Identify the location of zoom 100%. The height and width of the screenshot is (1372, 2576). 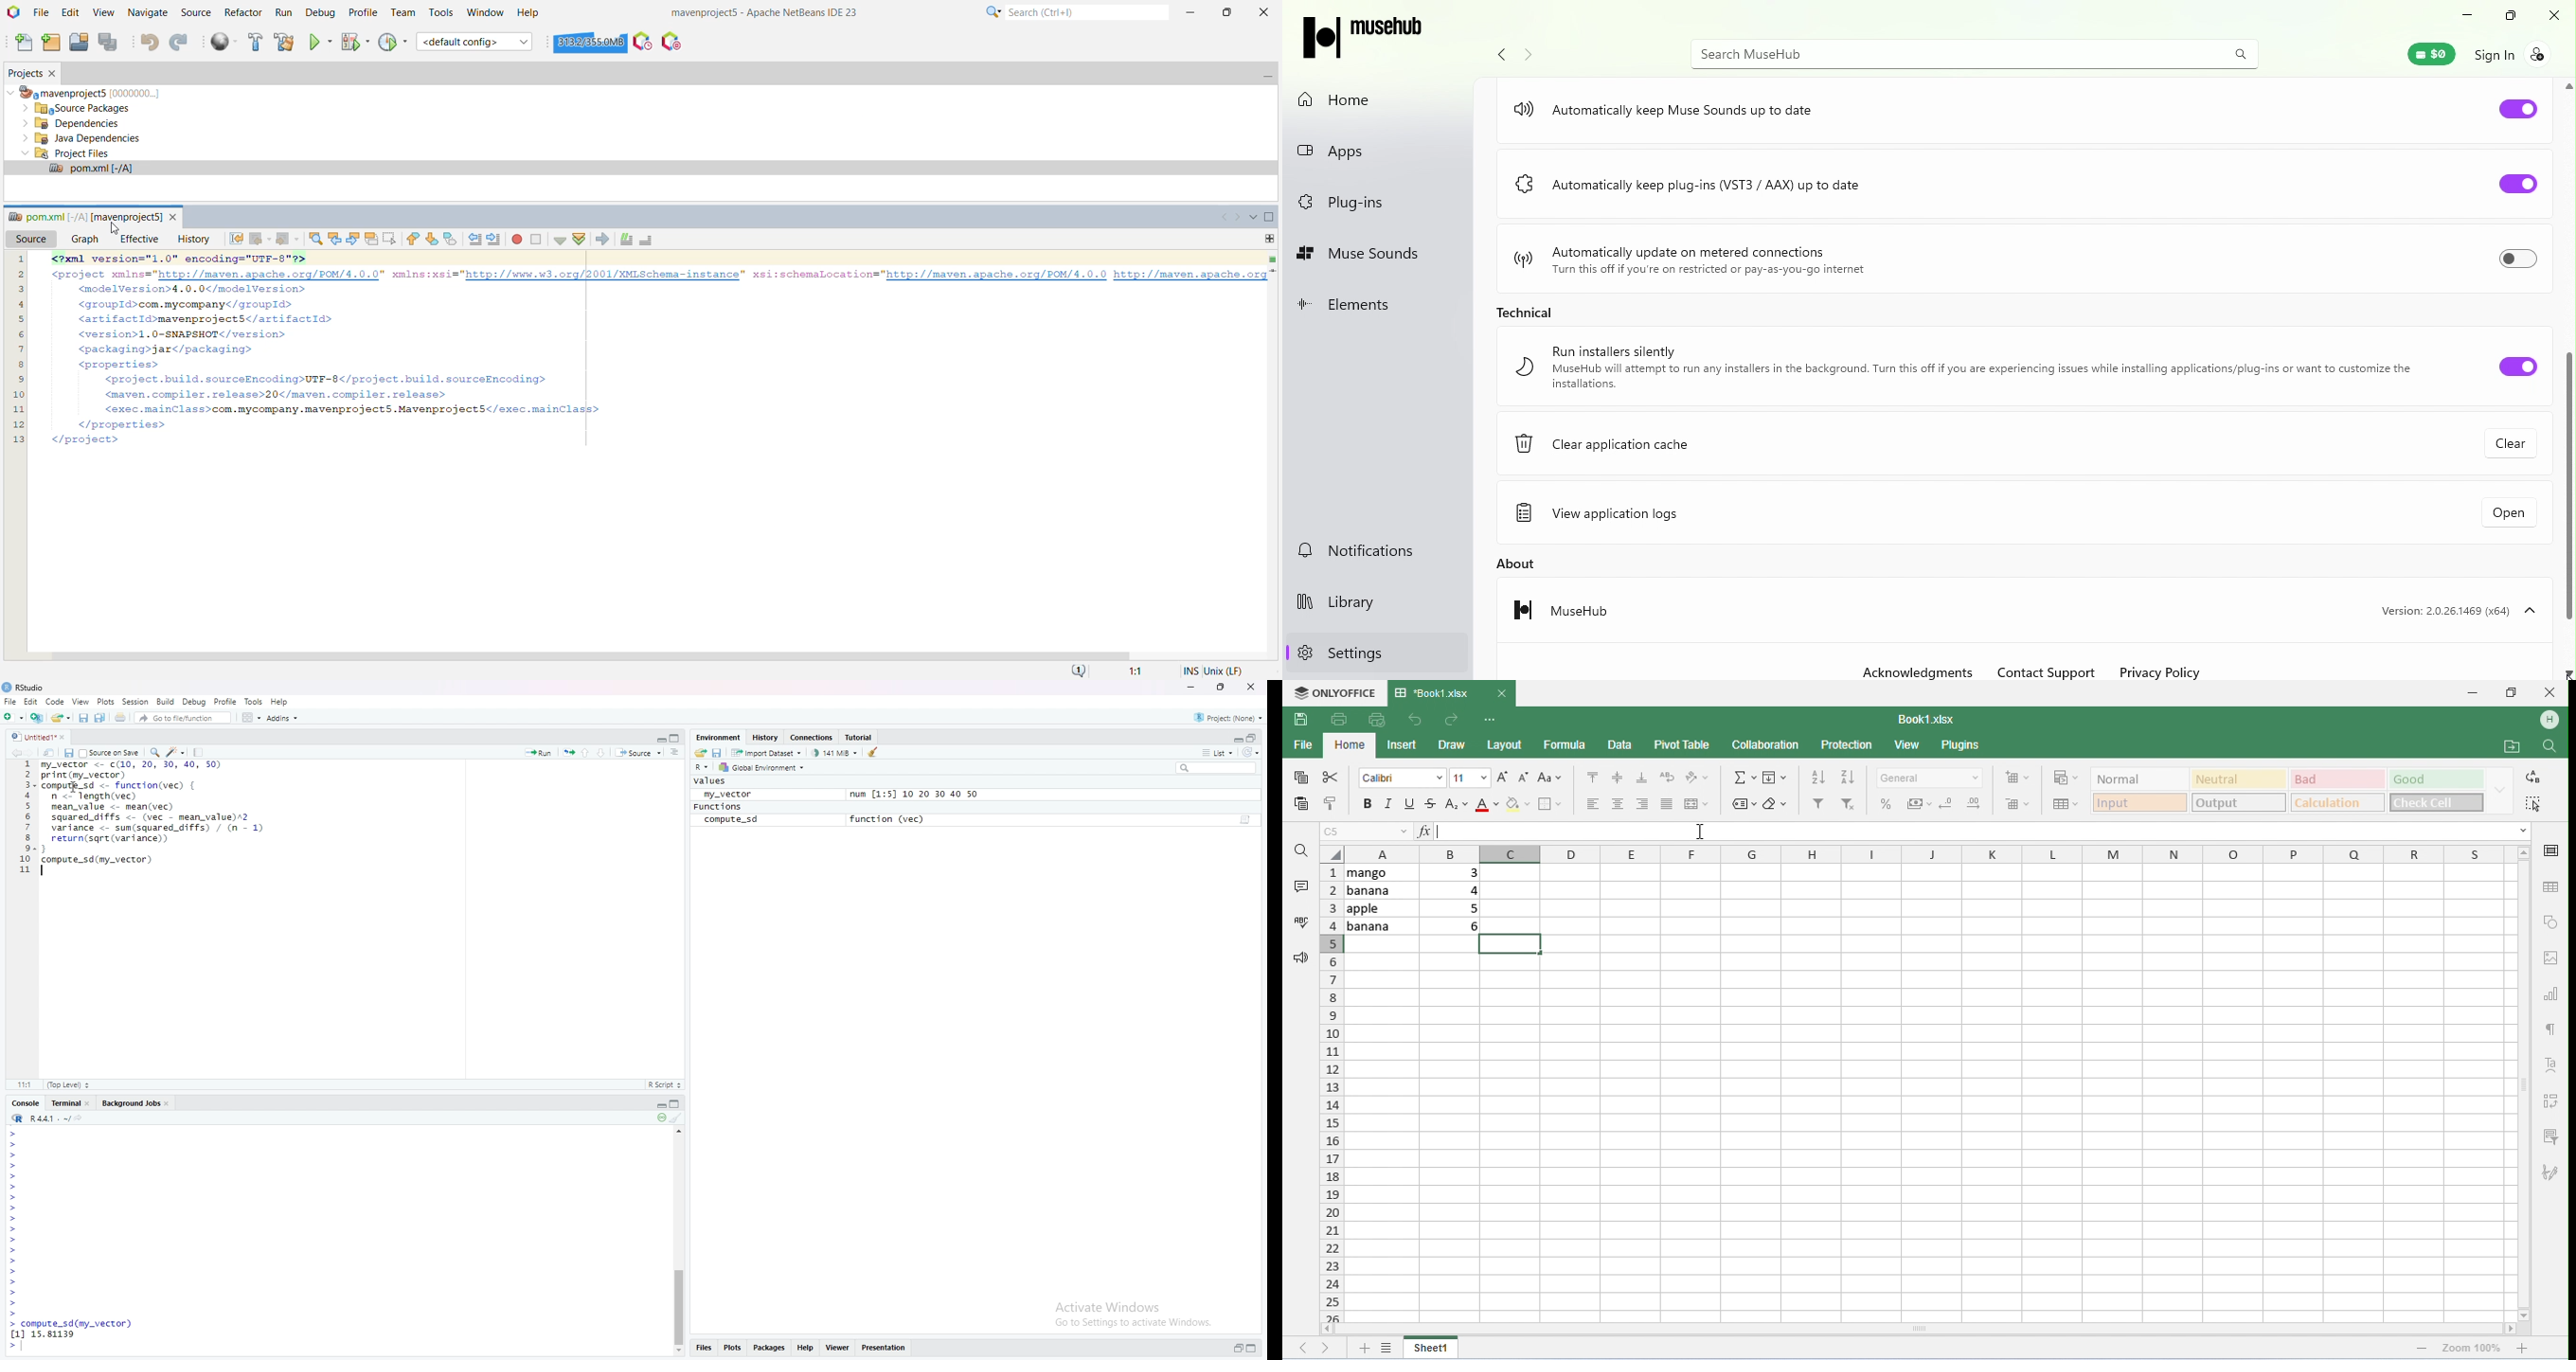
(2472, 1349).